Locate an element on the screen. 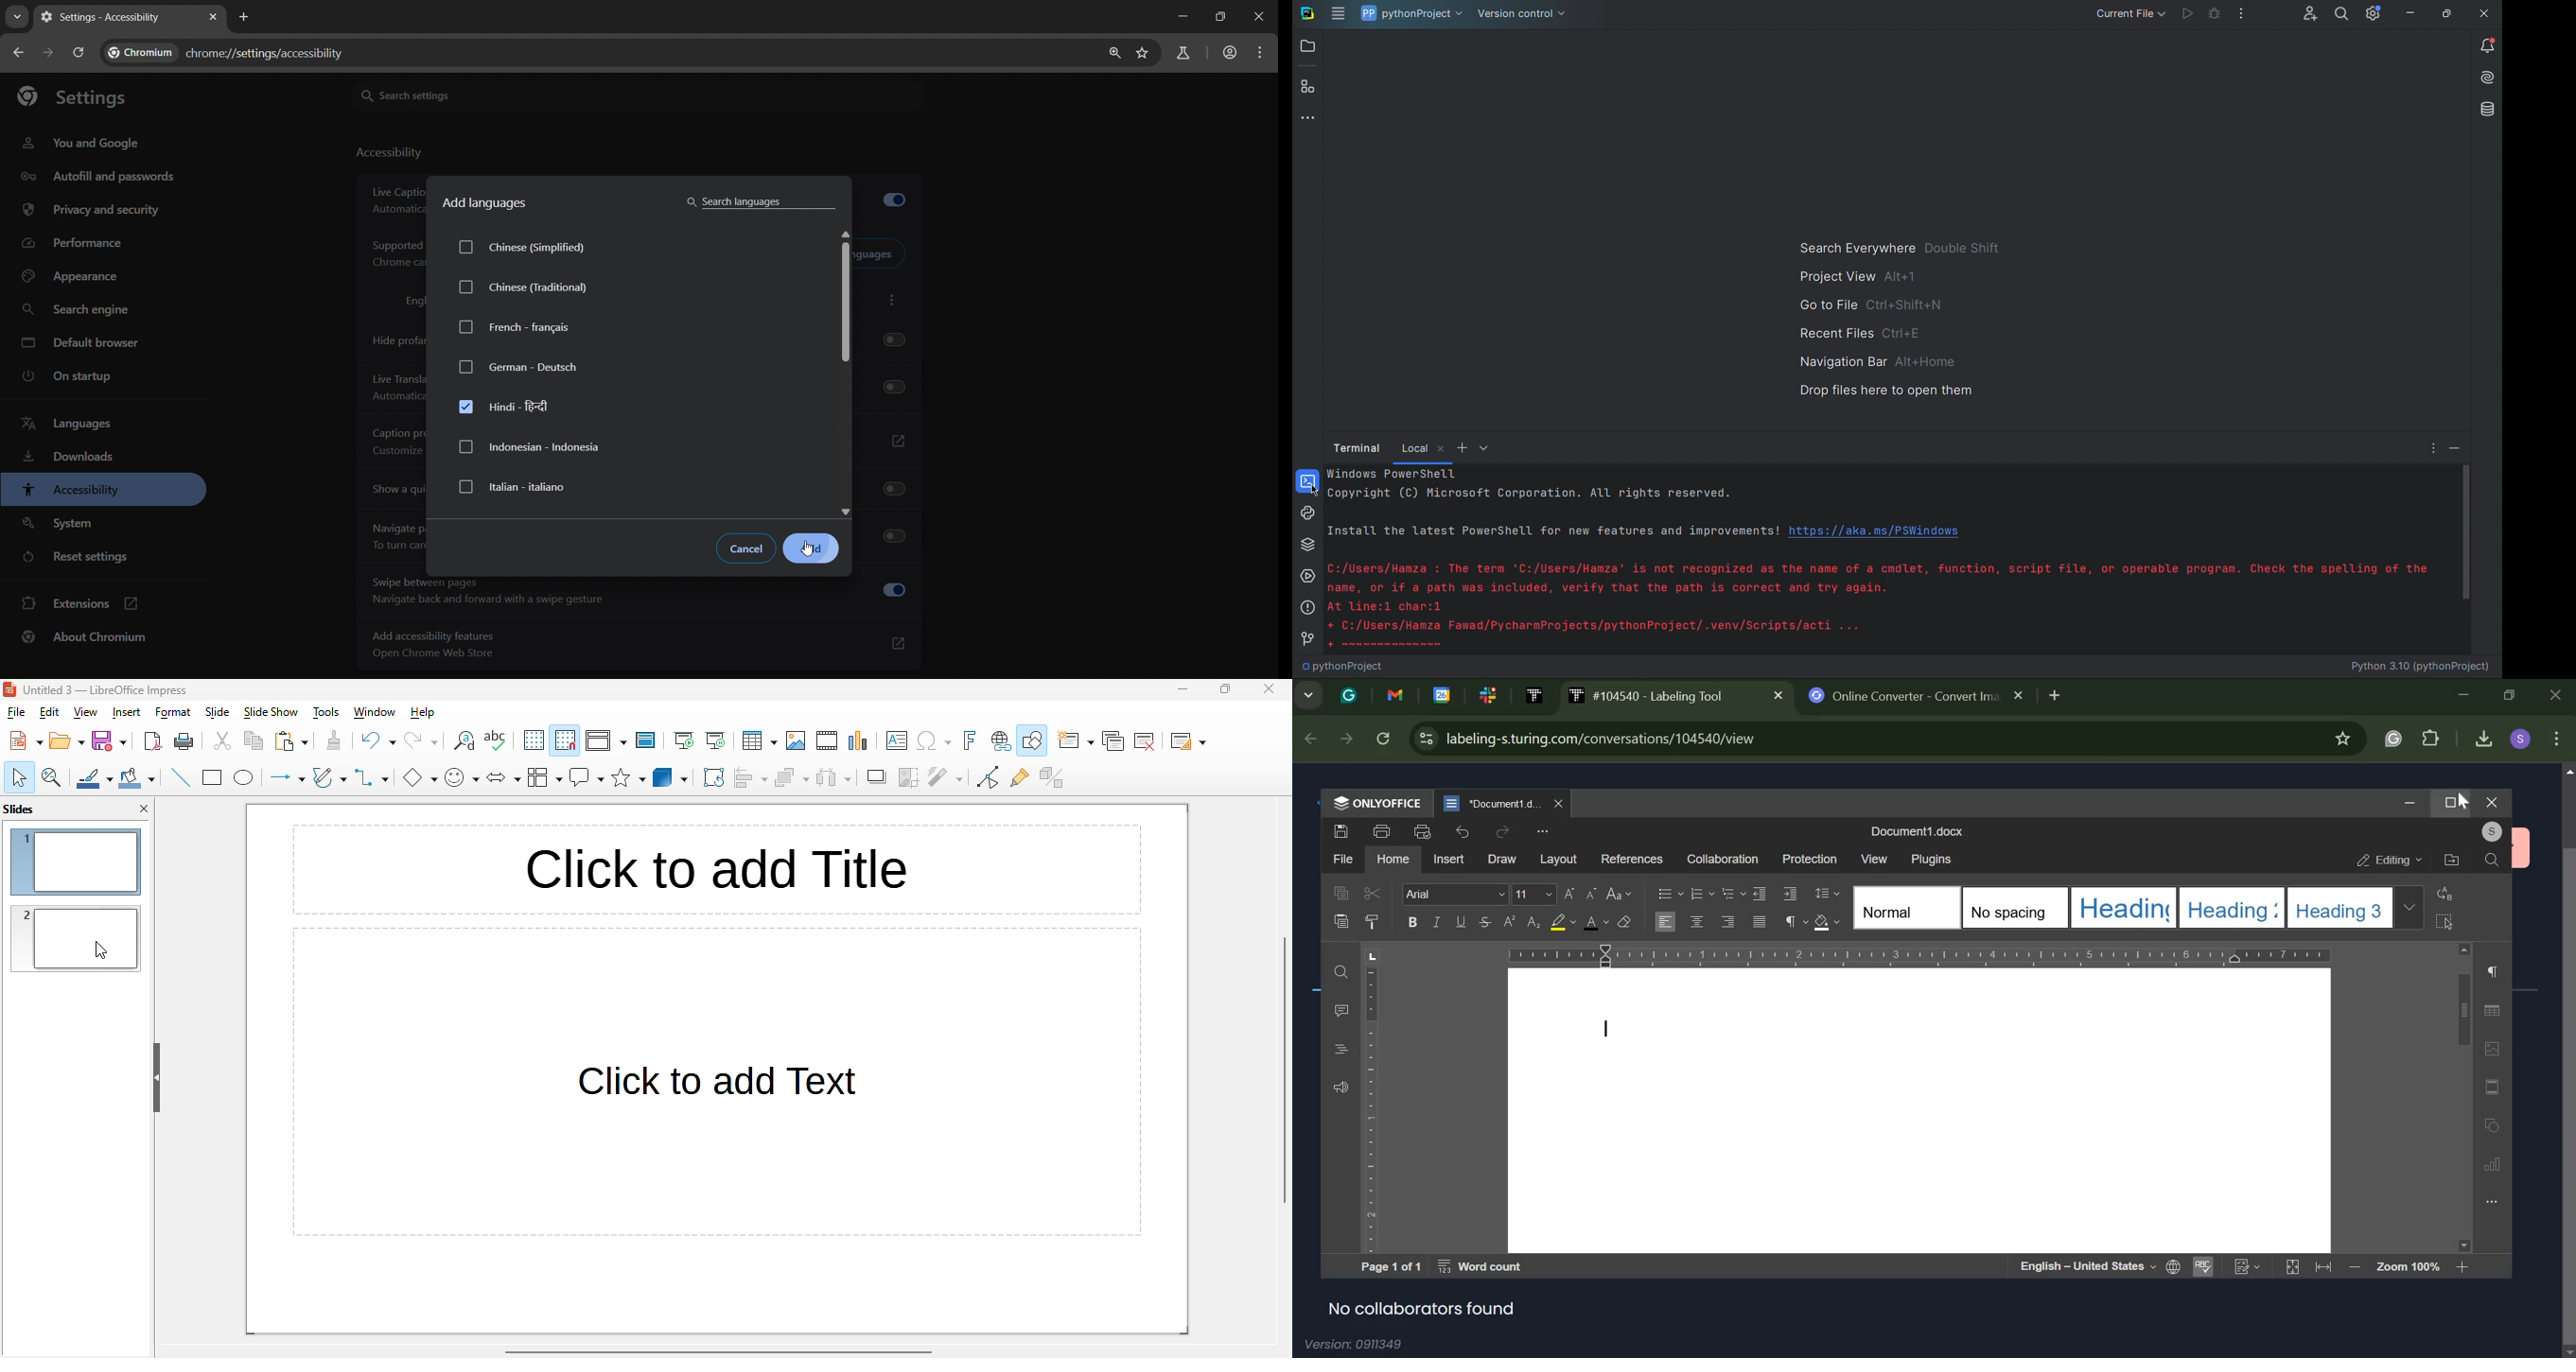 This screenshot has height=1372, width=2576. 3D objects is located at coordinates (671, 777).